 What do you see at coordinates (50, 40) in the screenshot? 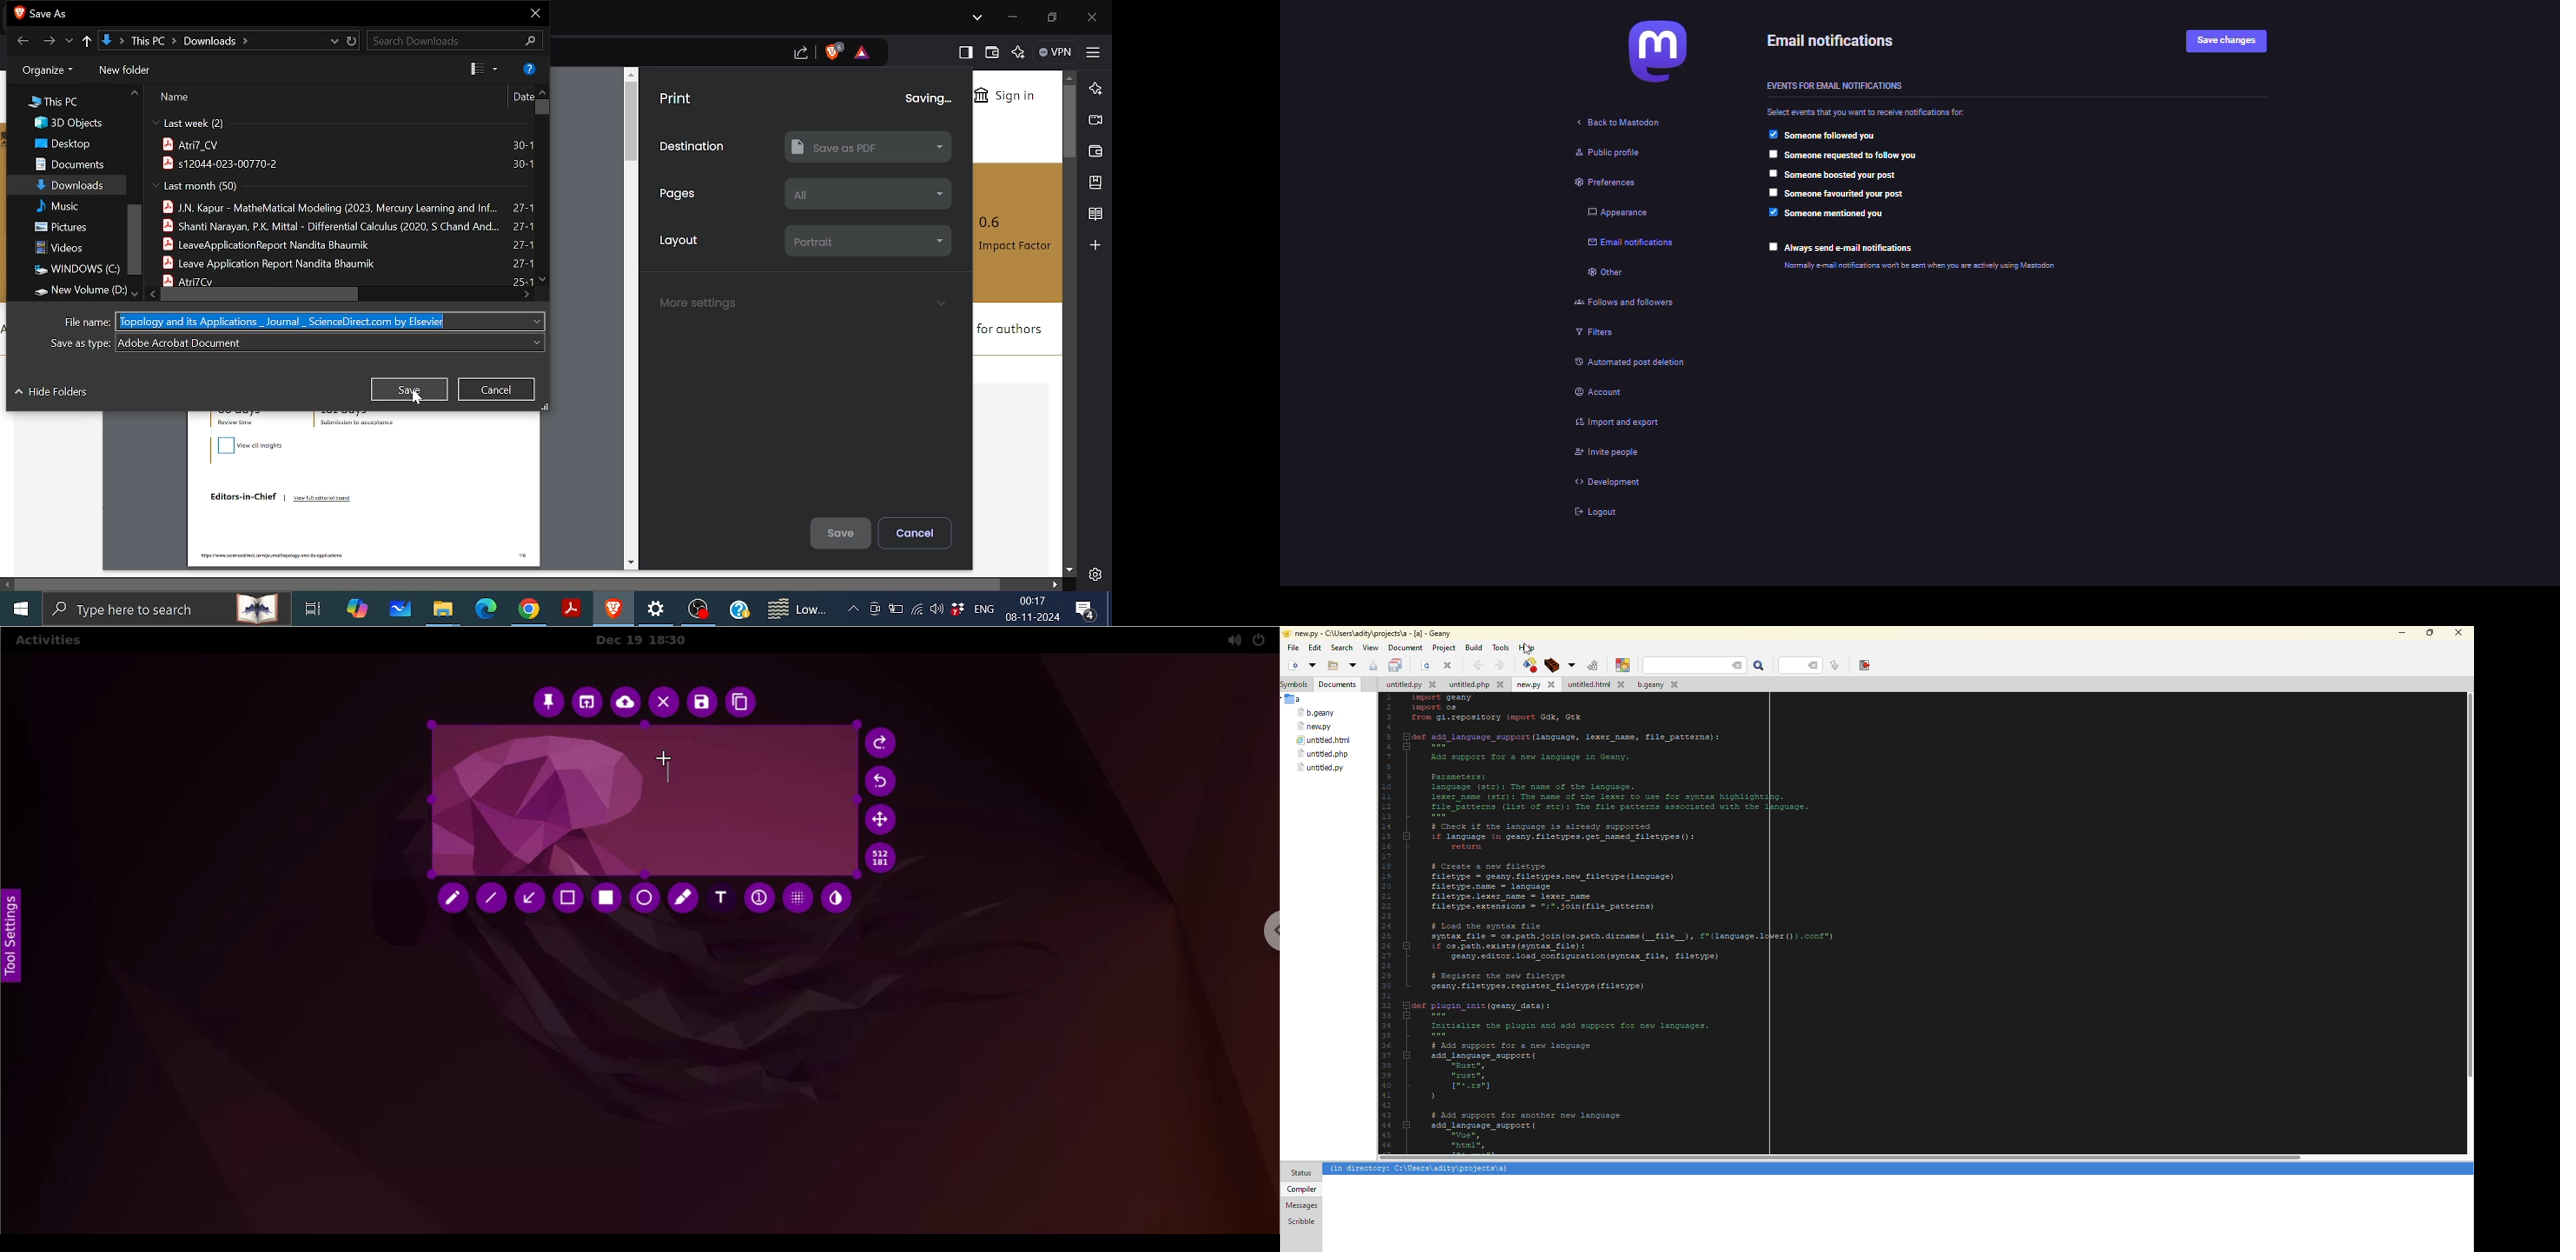
I see `Forward` at bounding box center [50, 40].